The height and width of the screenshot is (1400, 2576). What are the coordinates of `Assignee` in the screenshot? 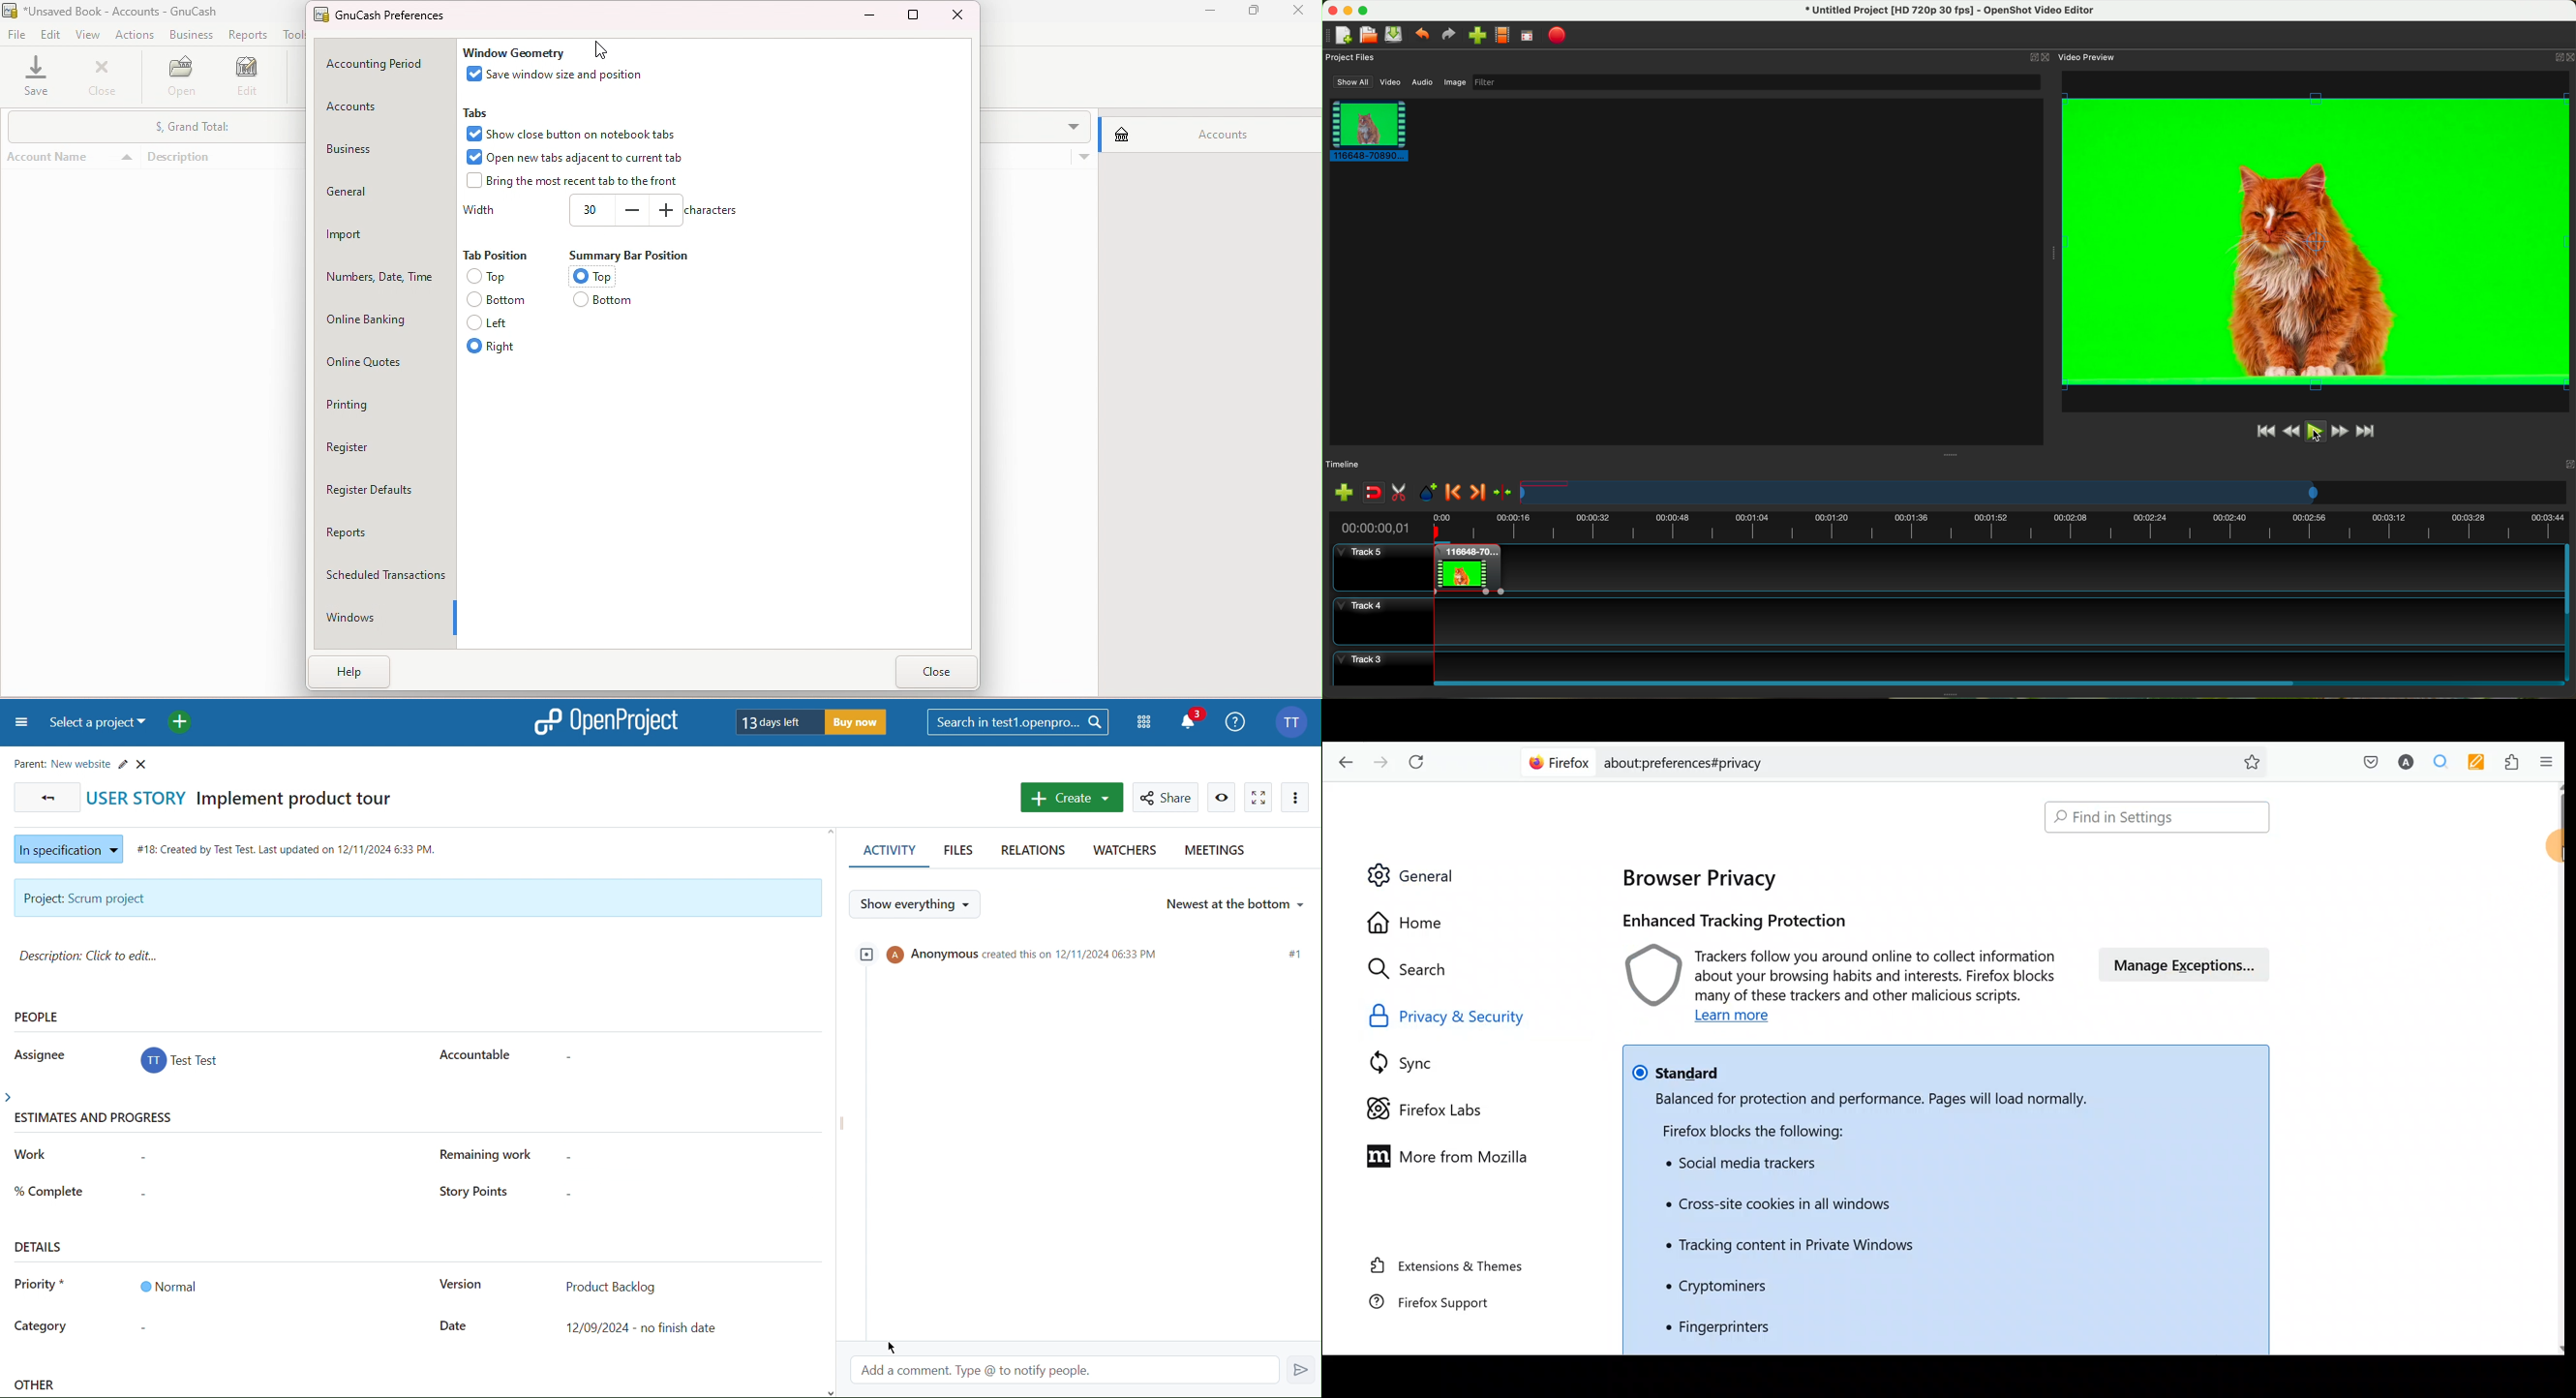 It's located at (37, 1053).